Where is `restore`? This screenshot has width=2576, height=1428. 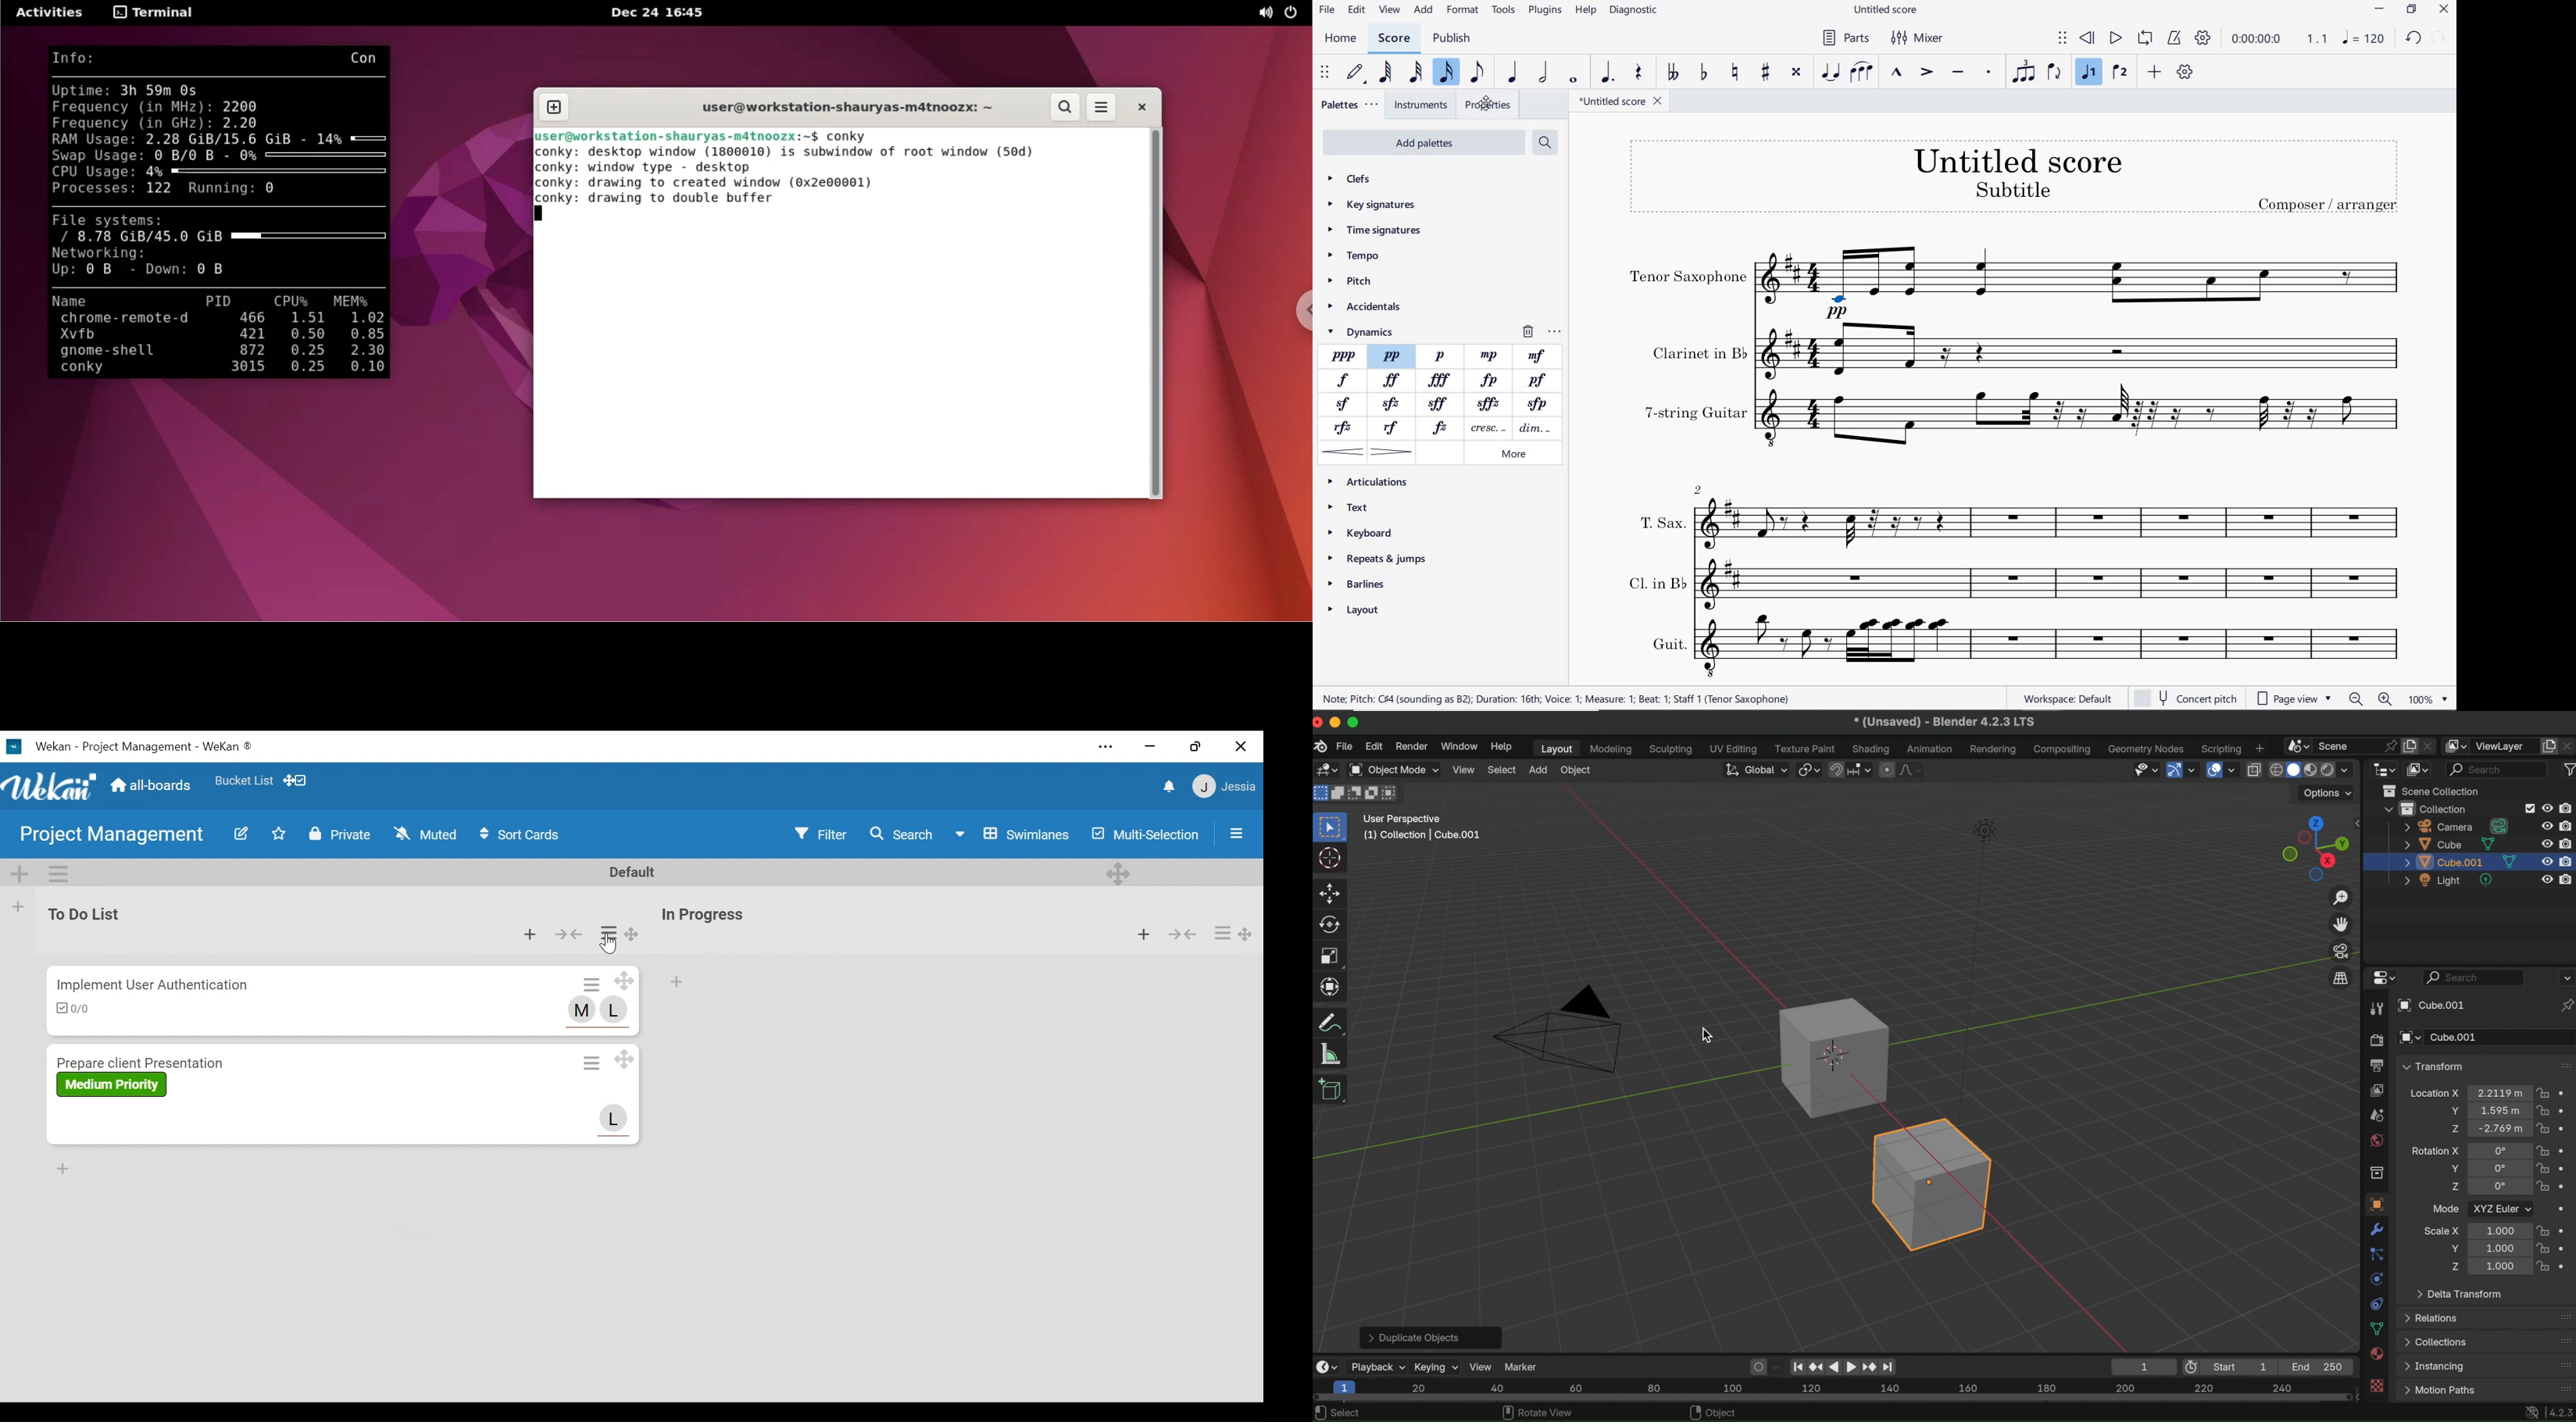 restore is located at coordinates (1196, 747).